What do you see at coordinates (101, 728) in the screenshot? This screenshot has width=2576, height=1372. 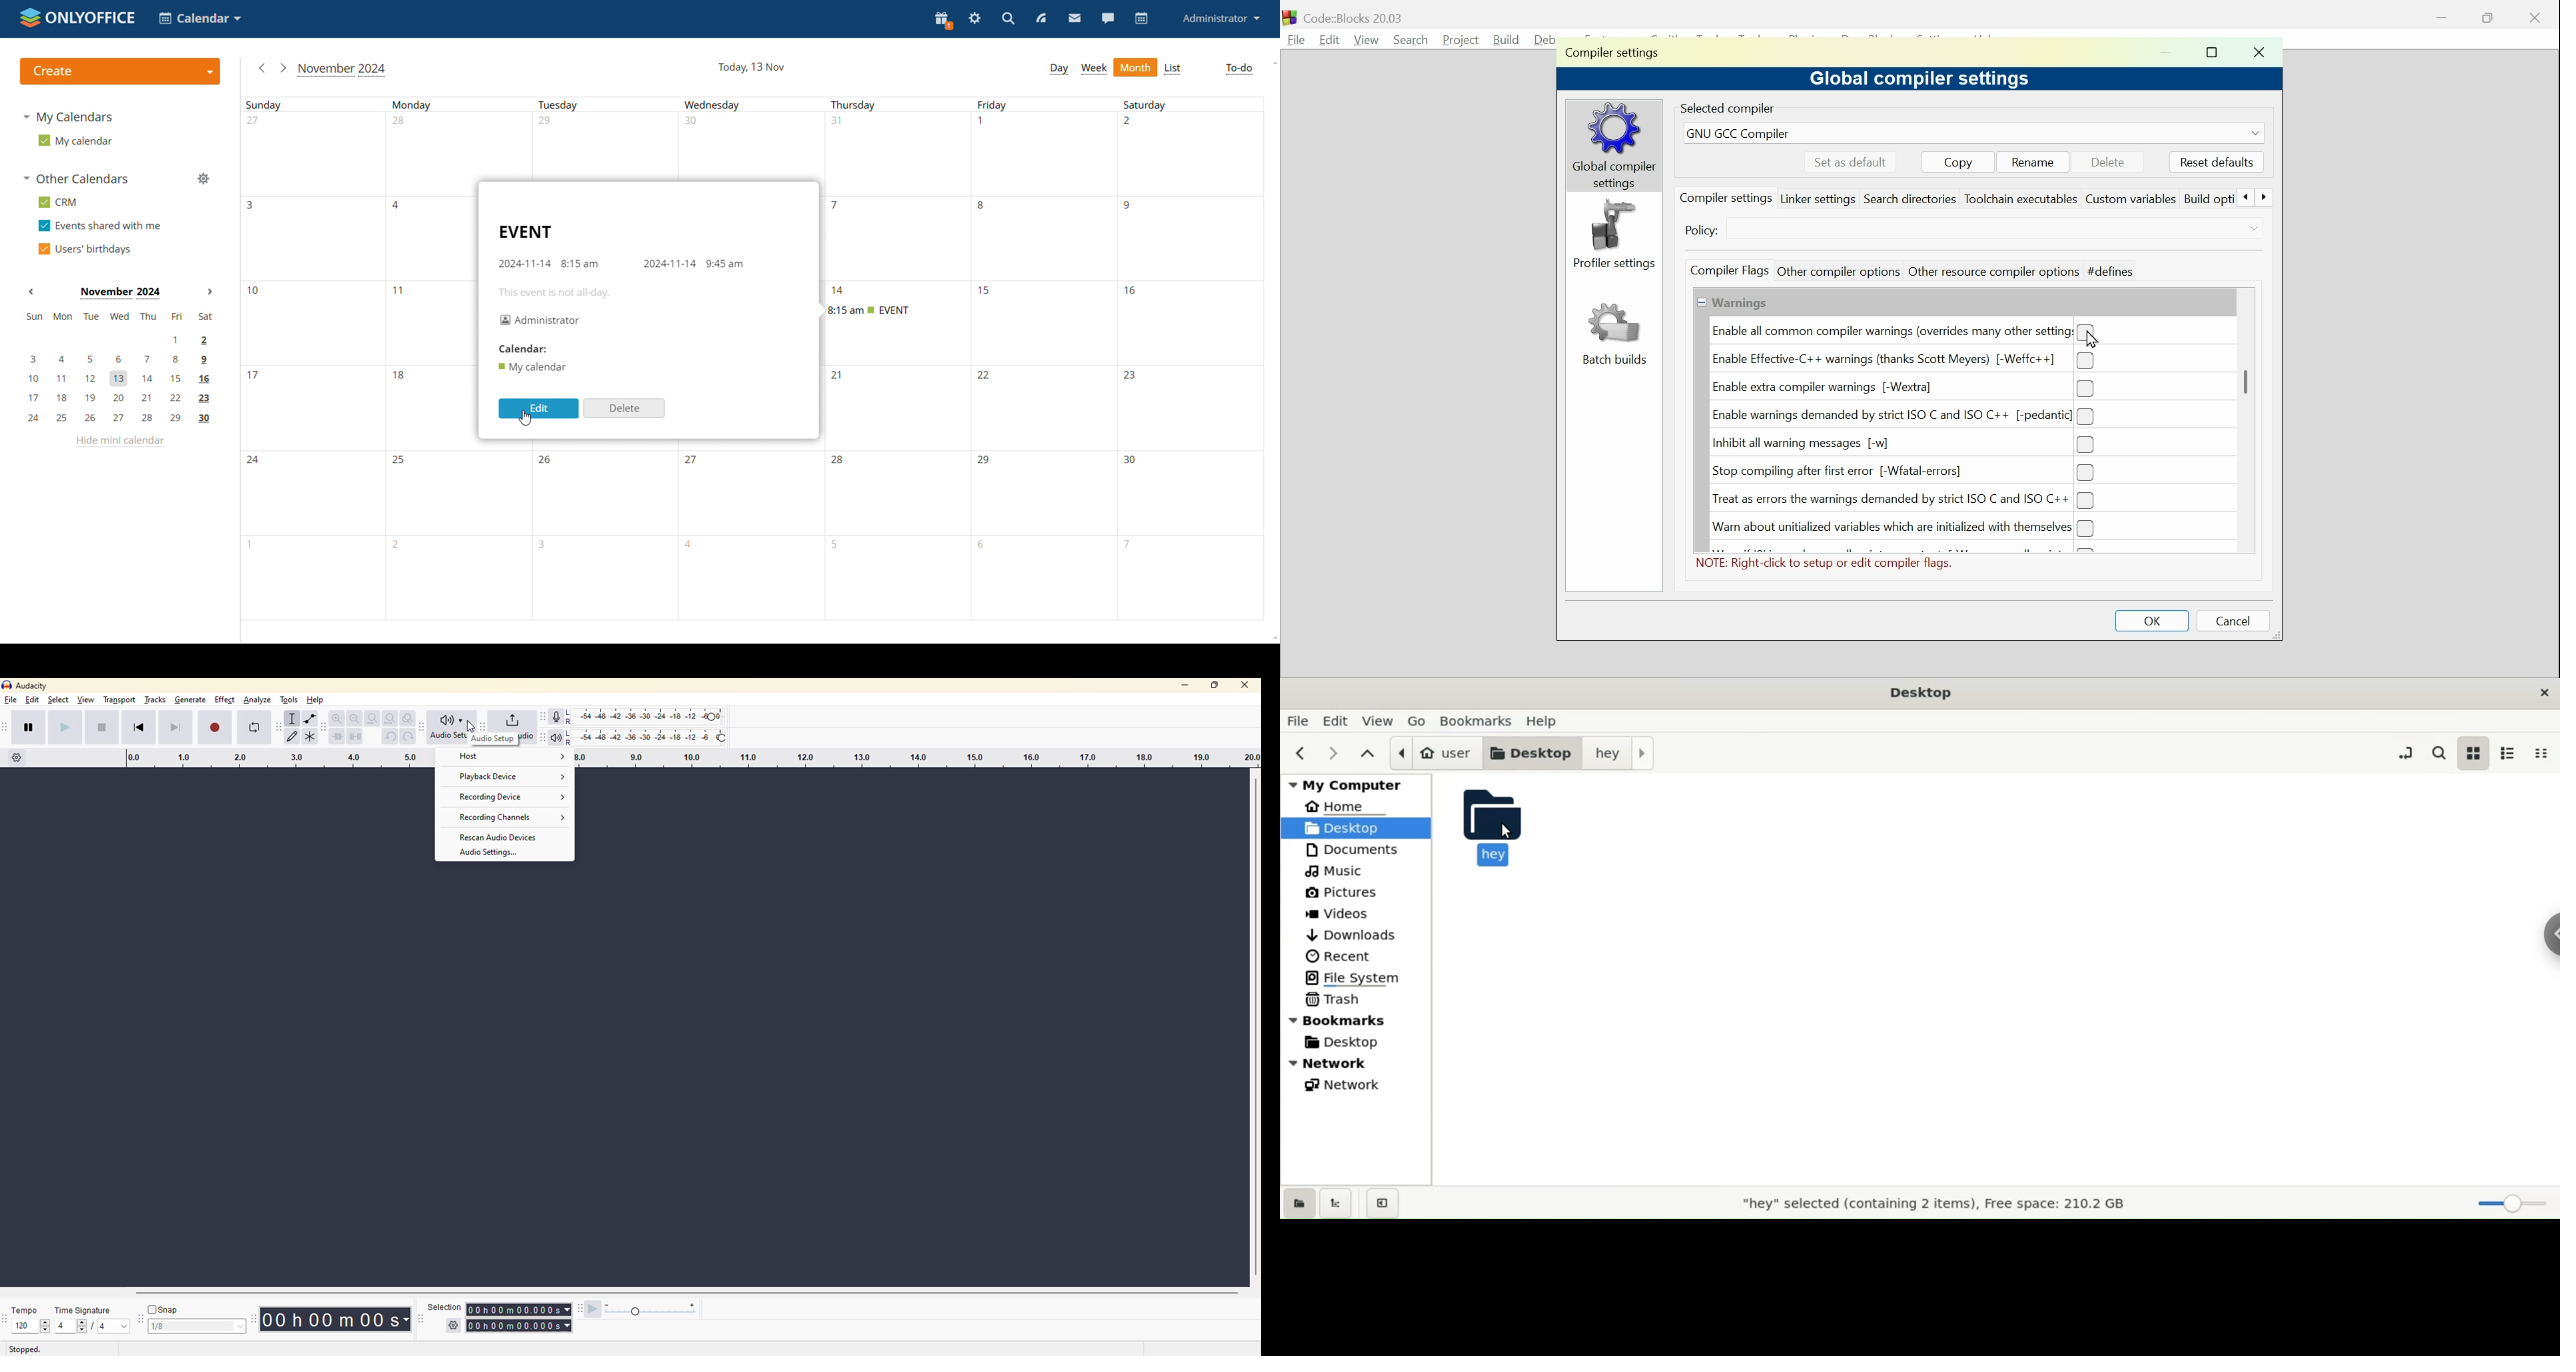 I see `stop` at bounding box center [101, 728].